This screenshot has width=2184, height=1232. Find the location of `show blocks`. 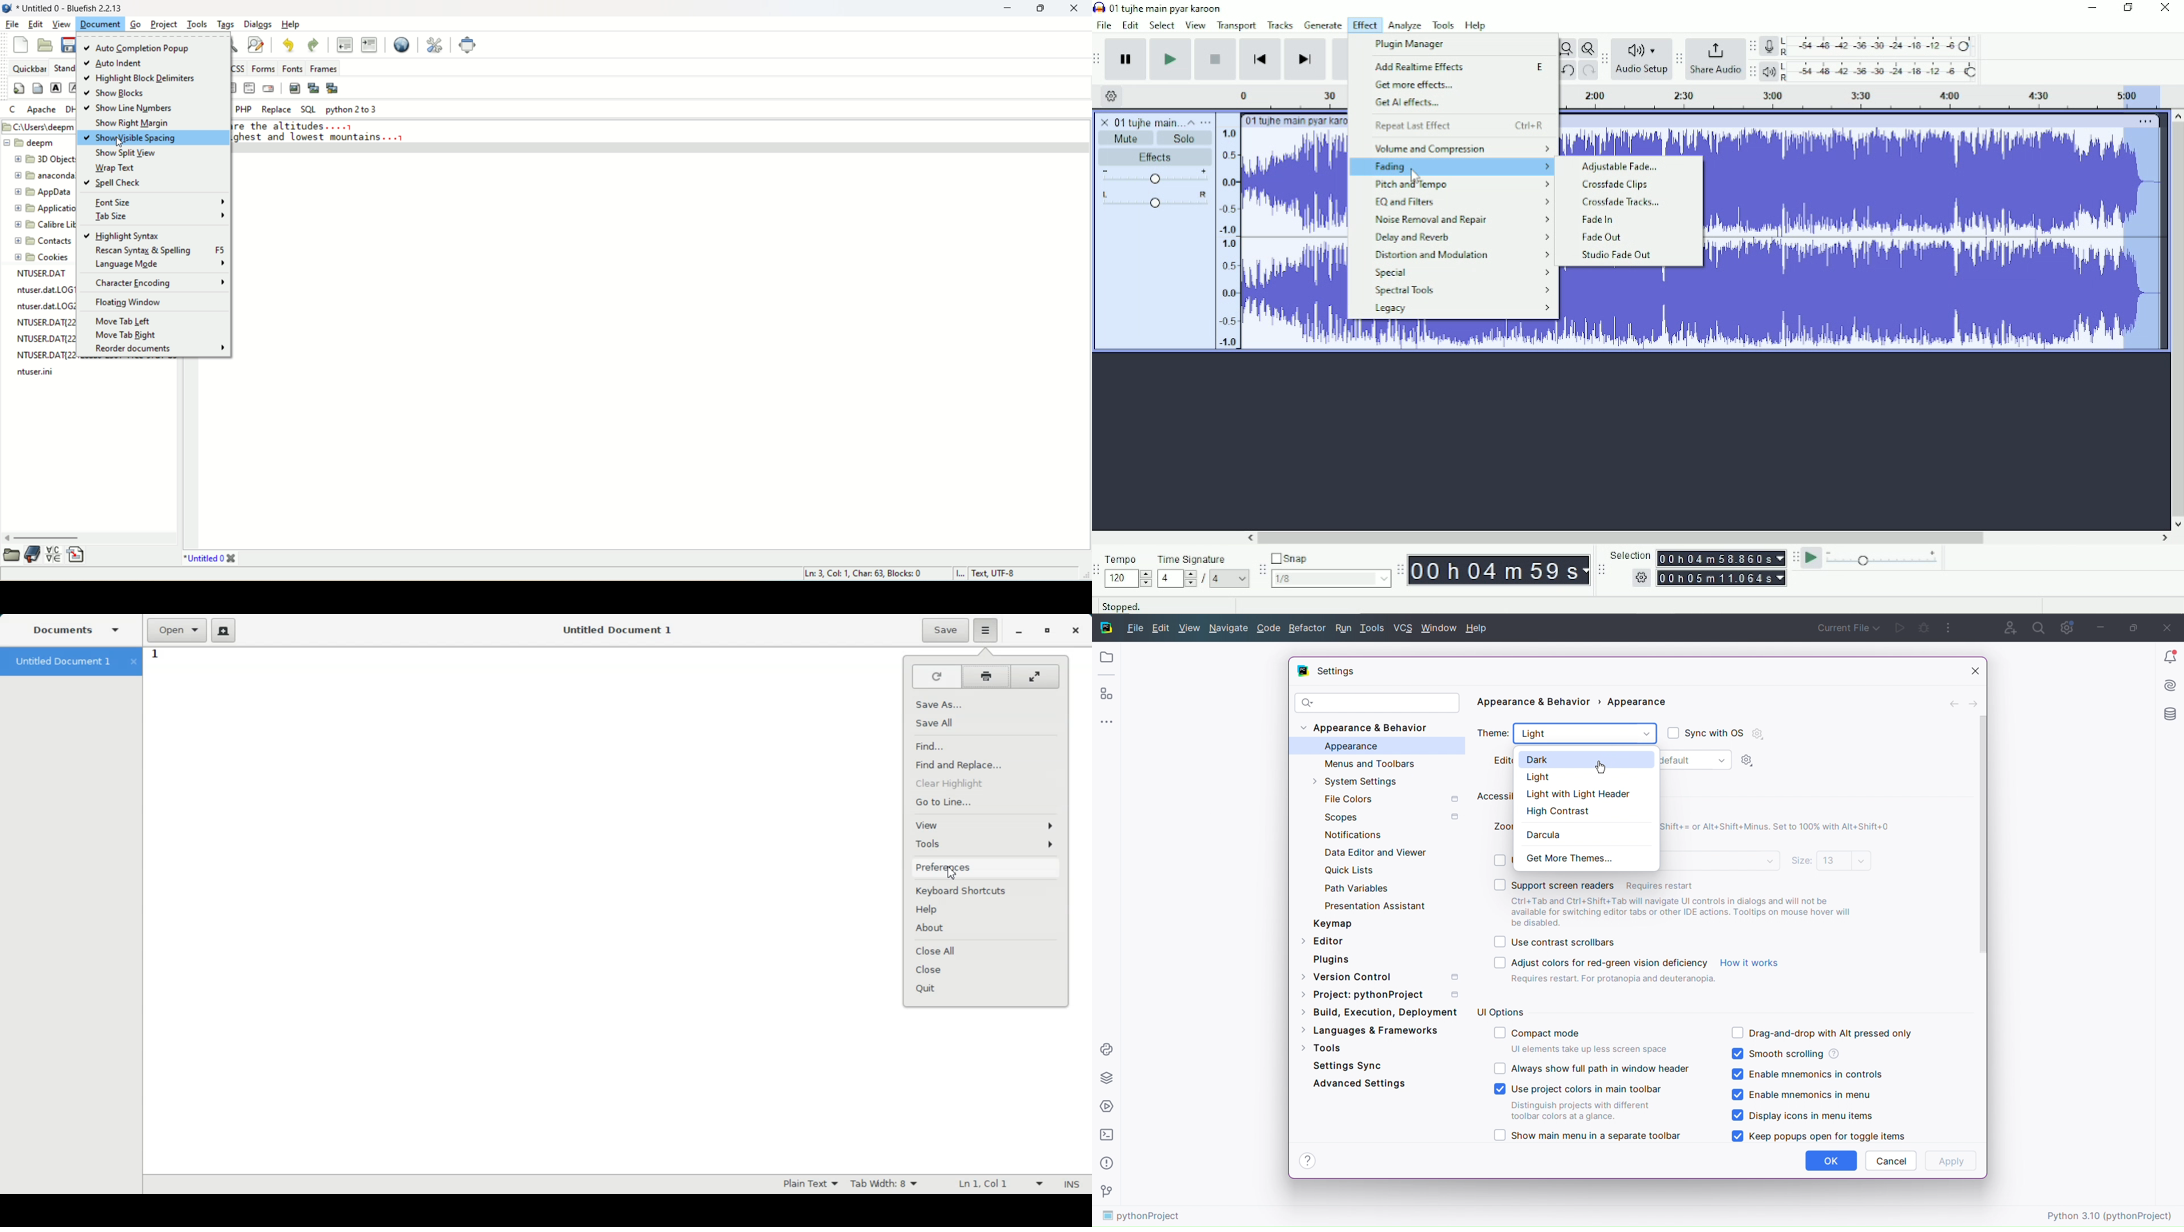

show blocks is located at coordinates (117, 94).